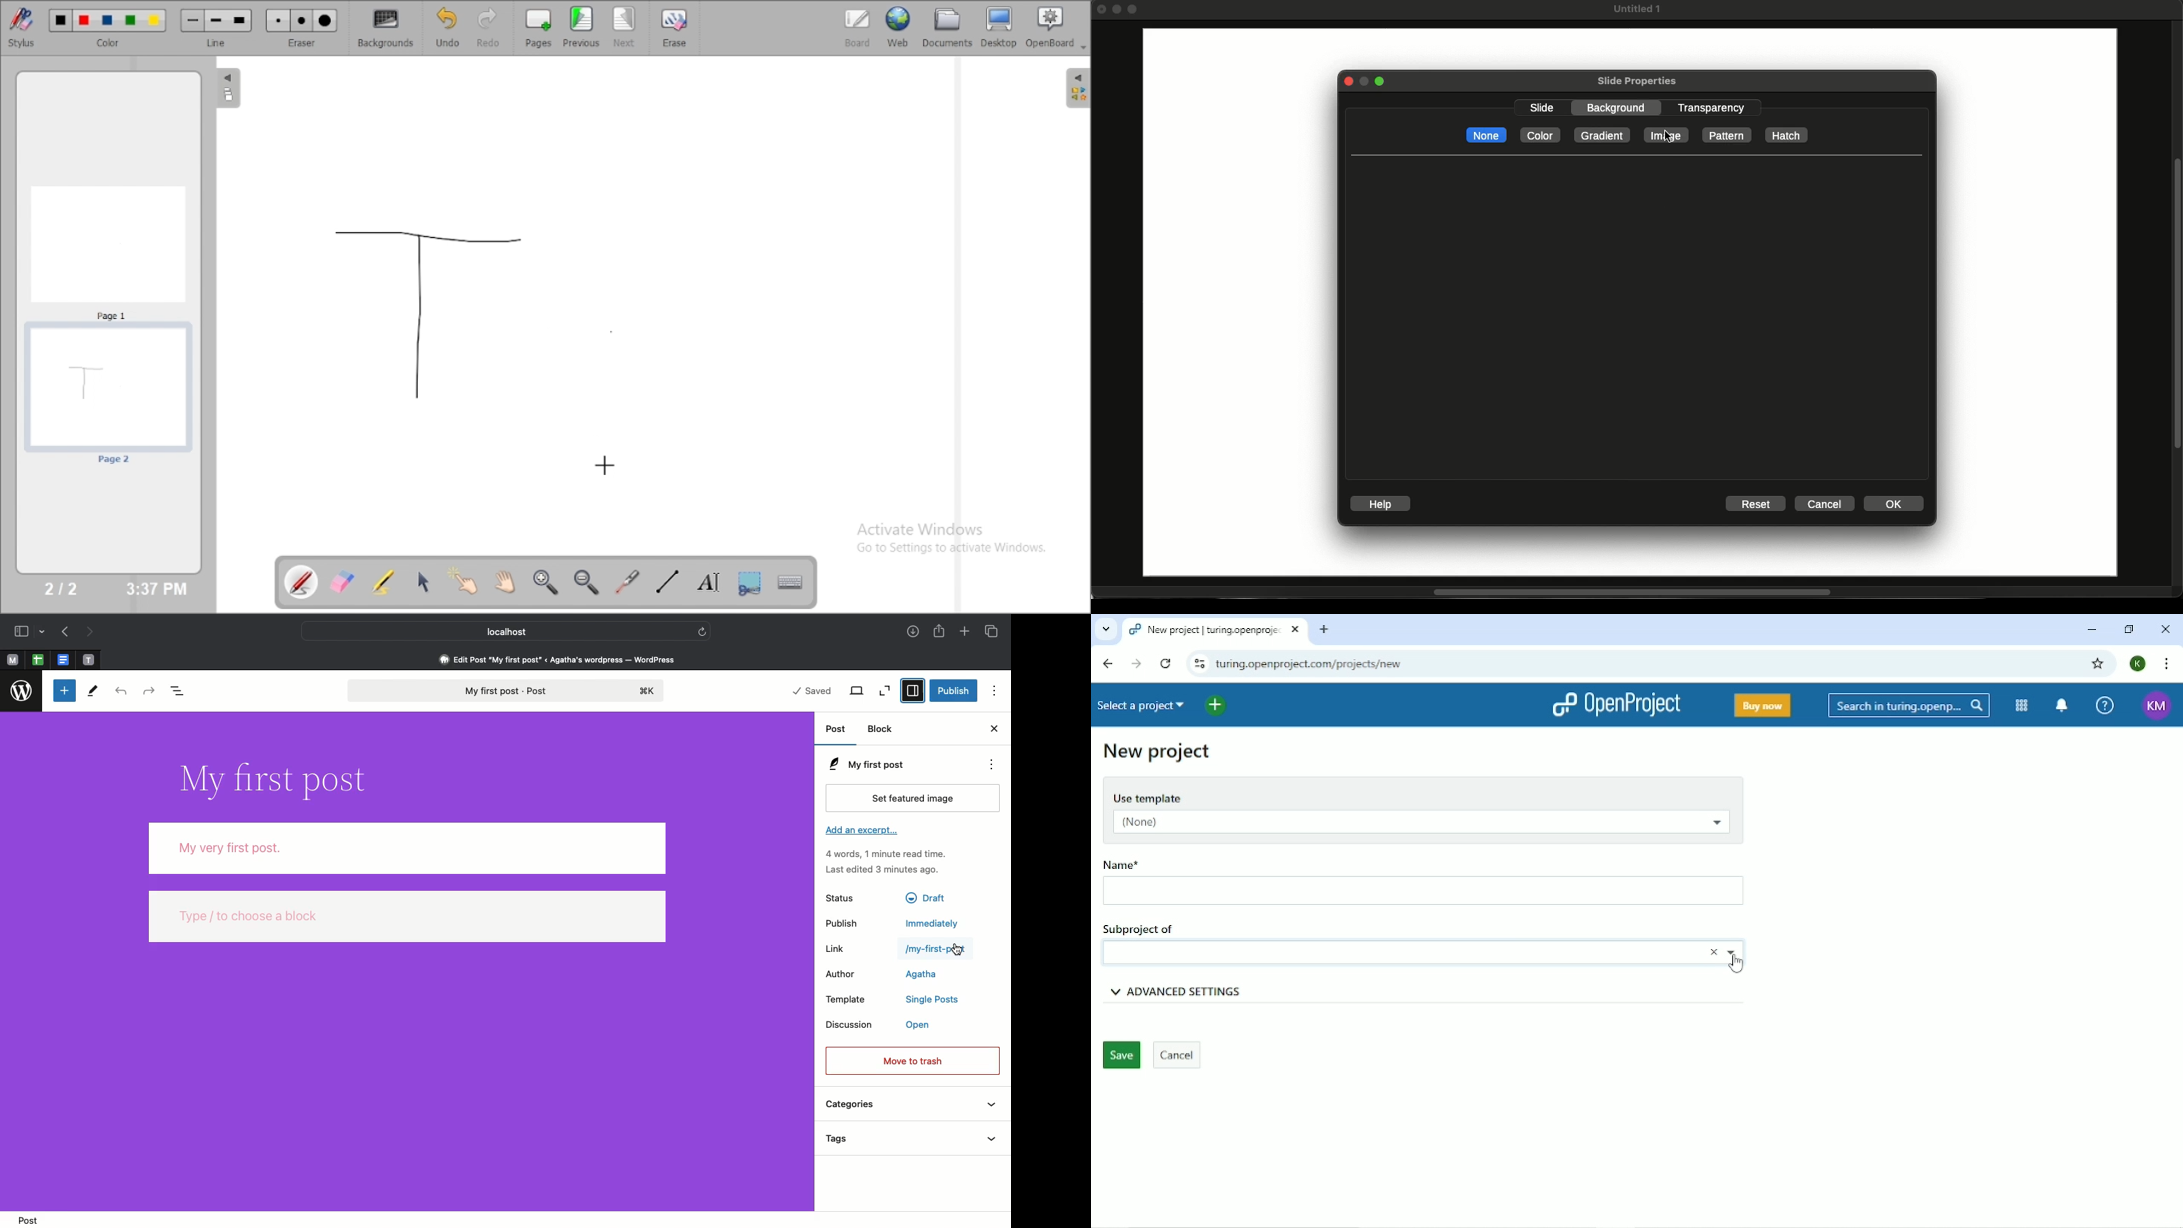 The image size is (2184, 1232). I want to click on eraser, so click(302, 43).